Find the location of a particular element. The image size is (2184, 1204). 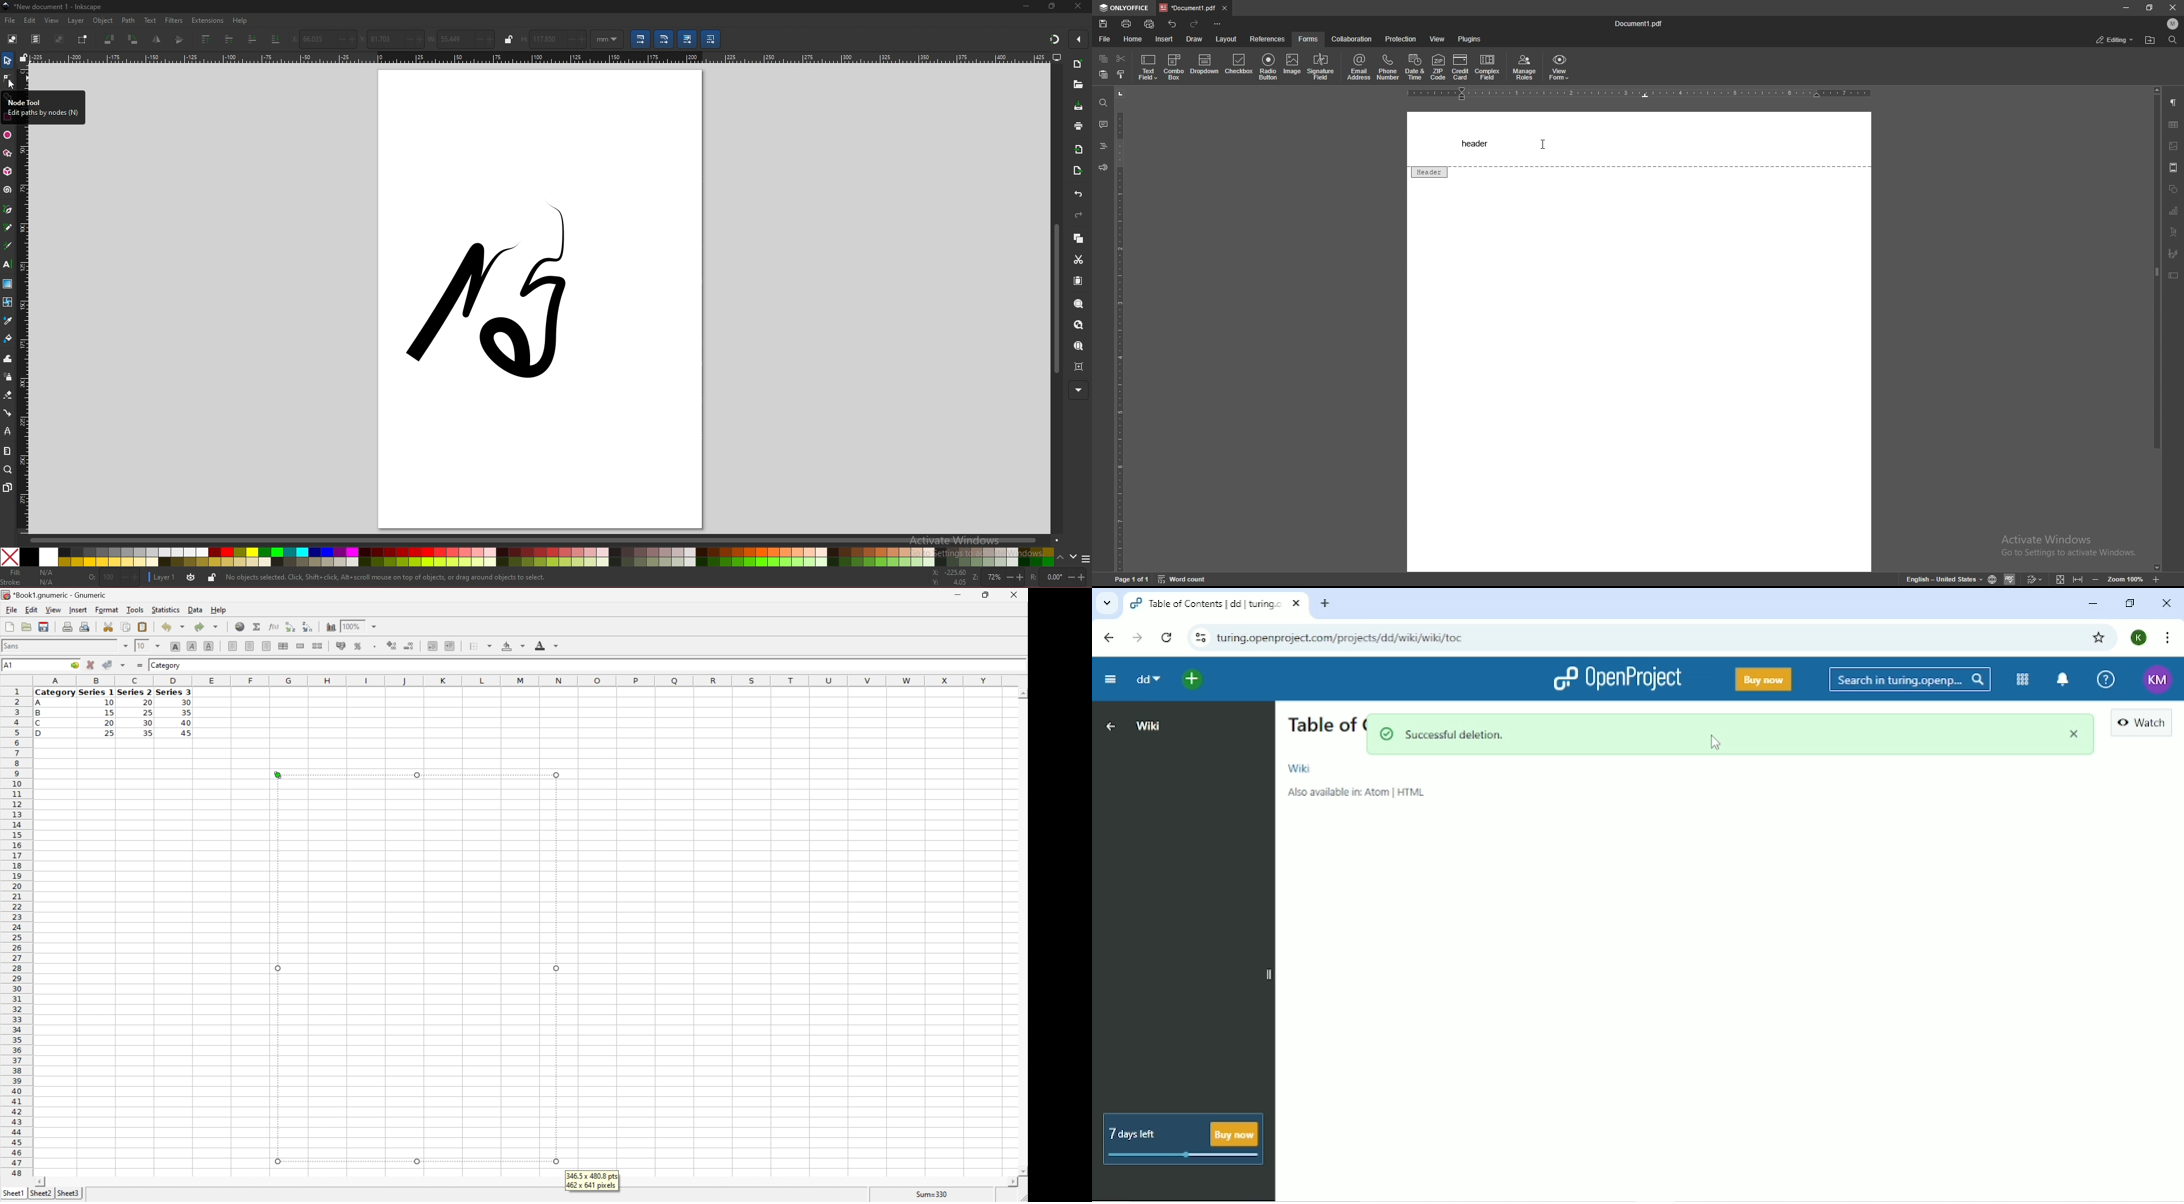

close is located at coordinates (1078, 6).